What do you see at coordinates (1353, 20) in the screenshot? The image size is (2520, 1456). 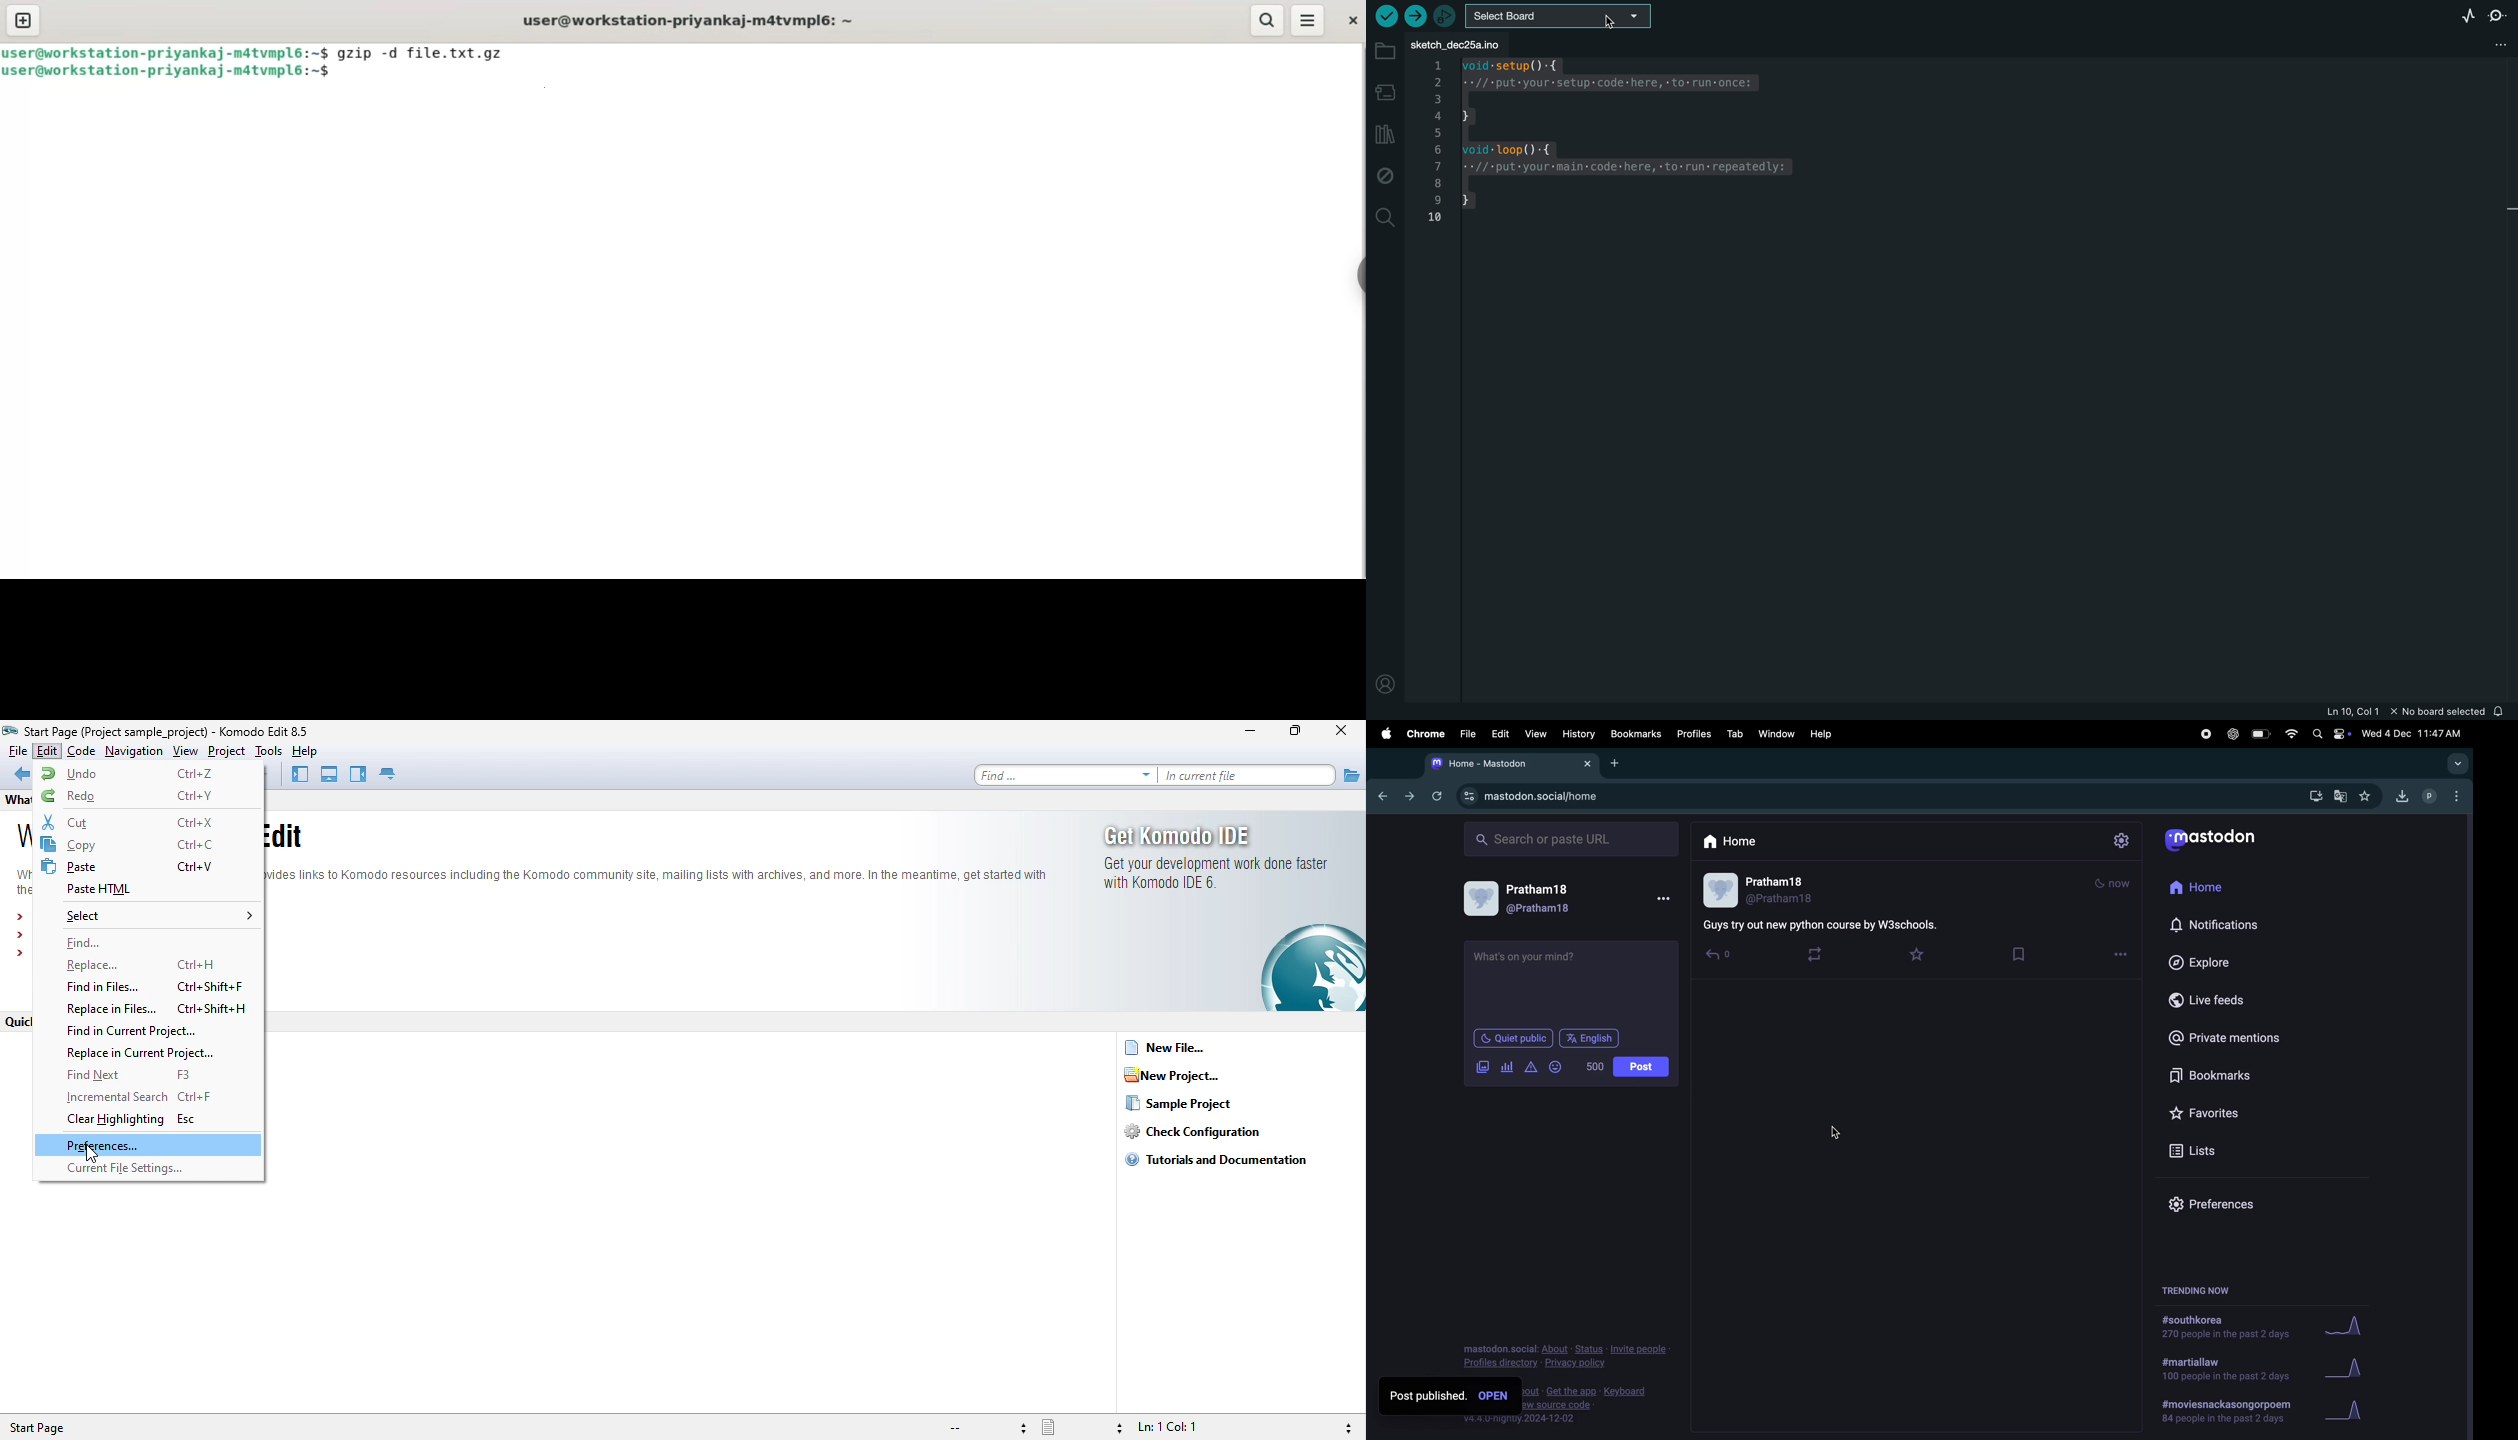 I see `close` at bounding box center [1353, 20].